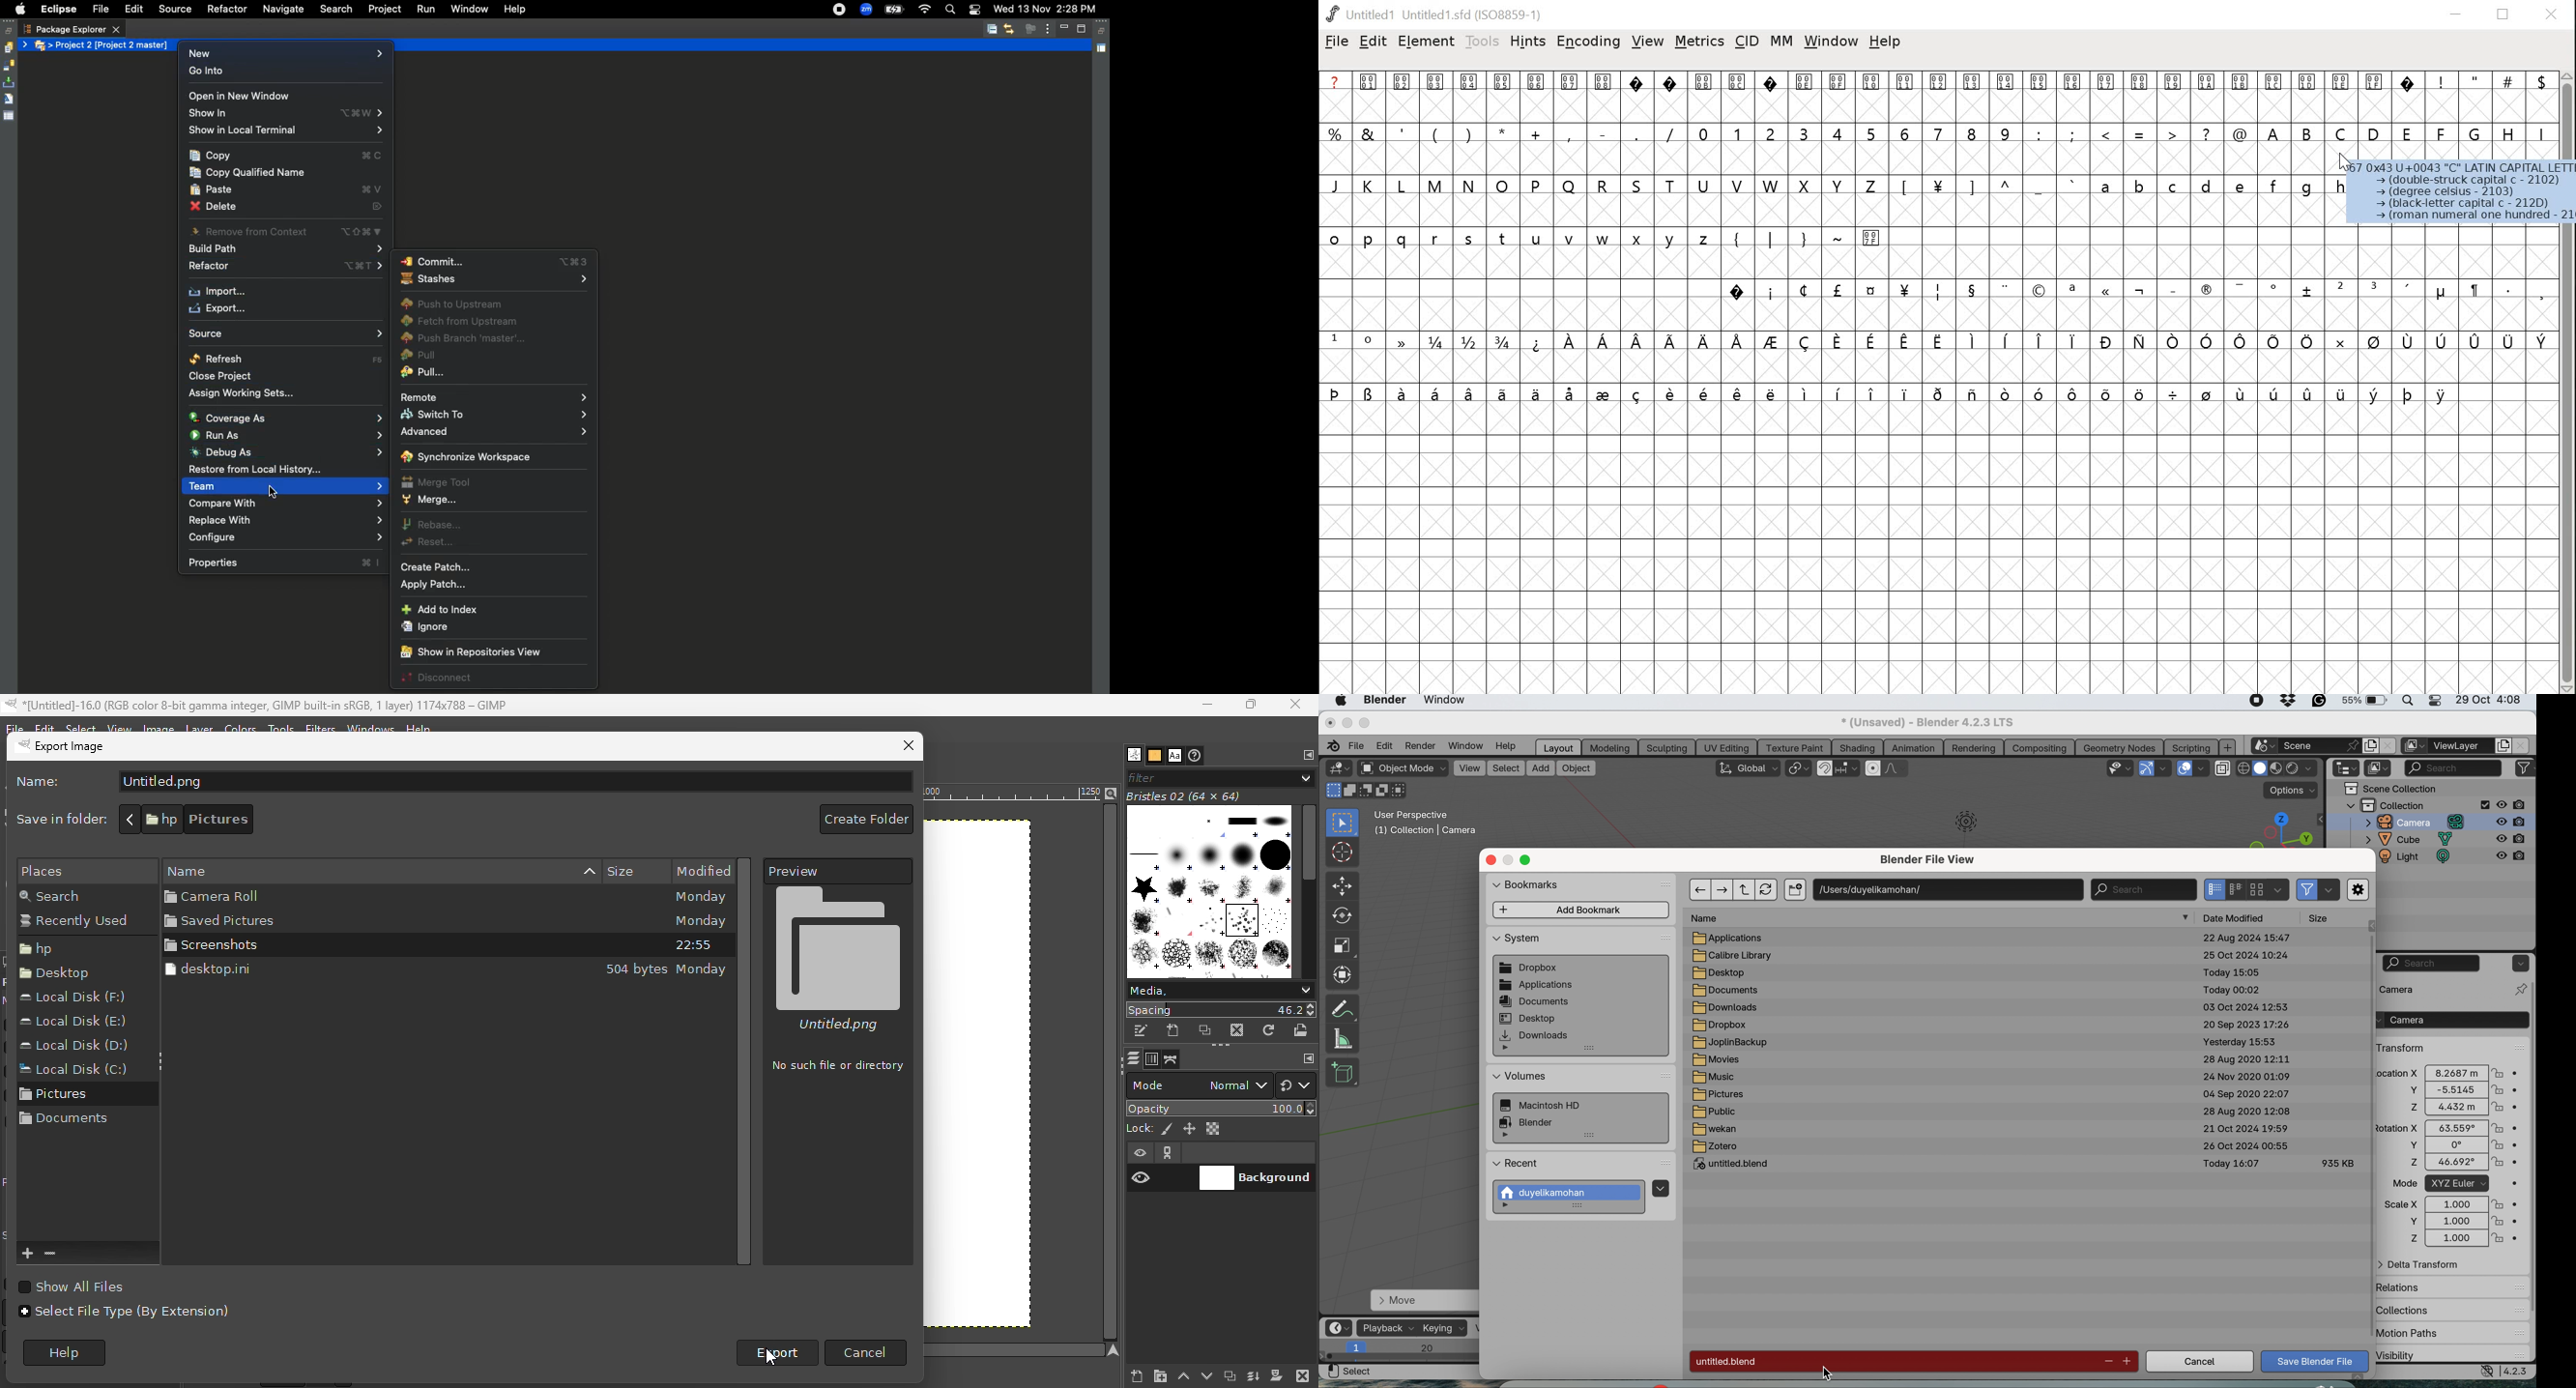  Describe the element at coordinates (2289, 702) in the screenshot. I see `dropbox` at that location.